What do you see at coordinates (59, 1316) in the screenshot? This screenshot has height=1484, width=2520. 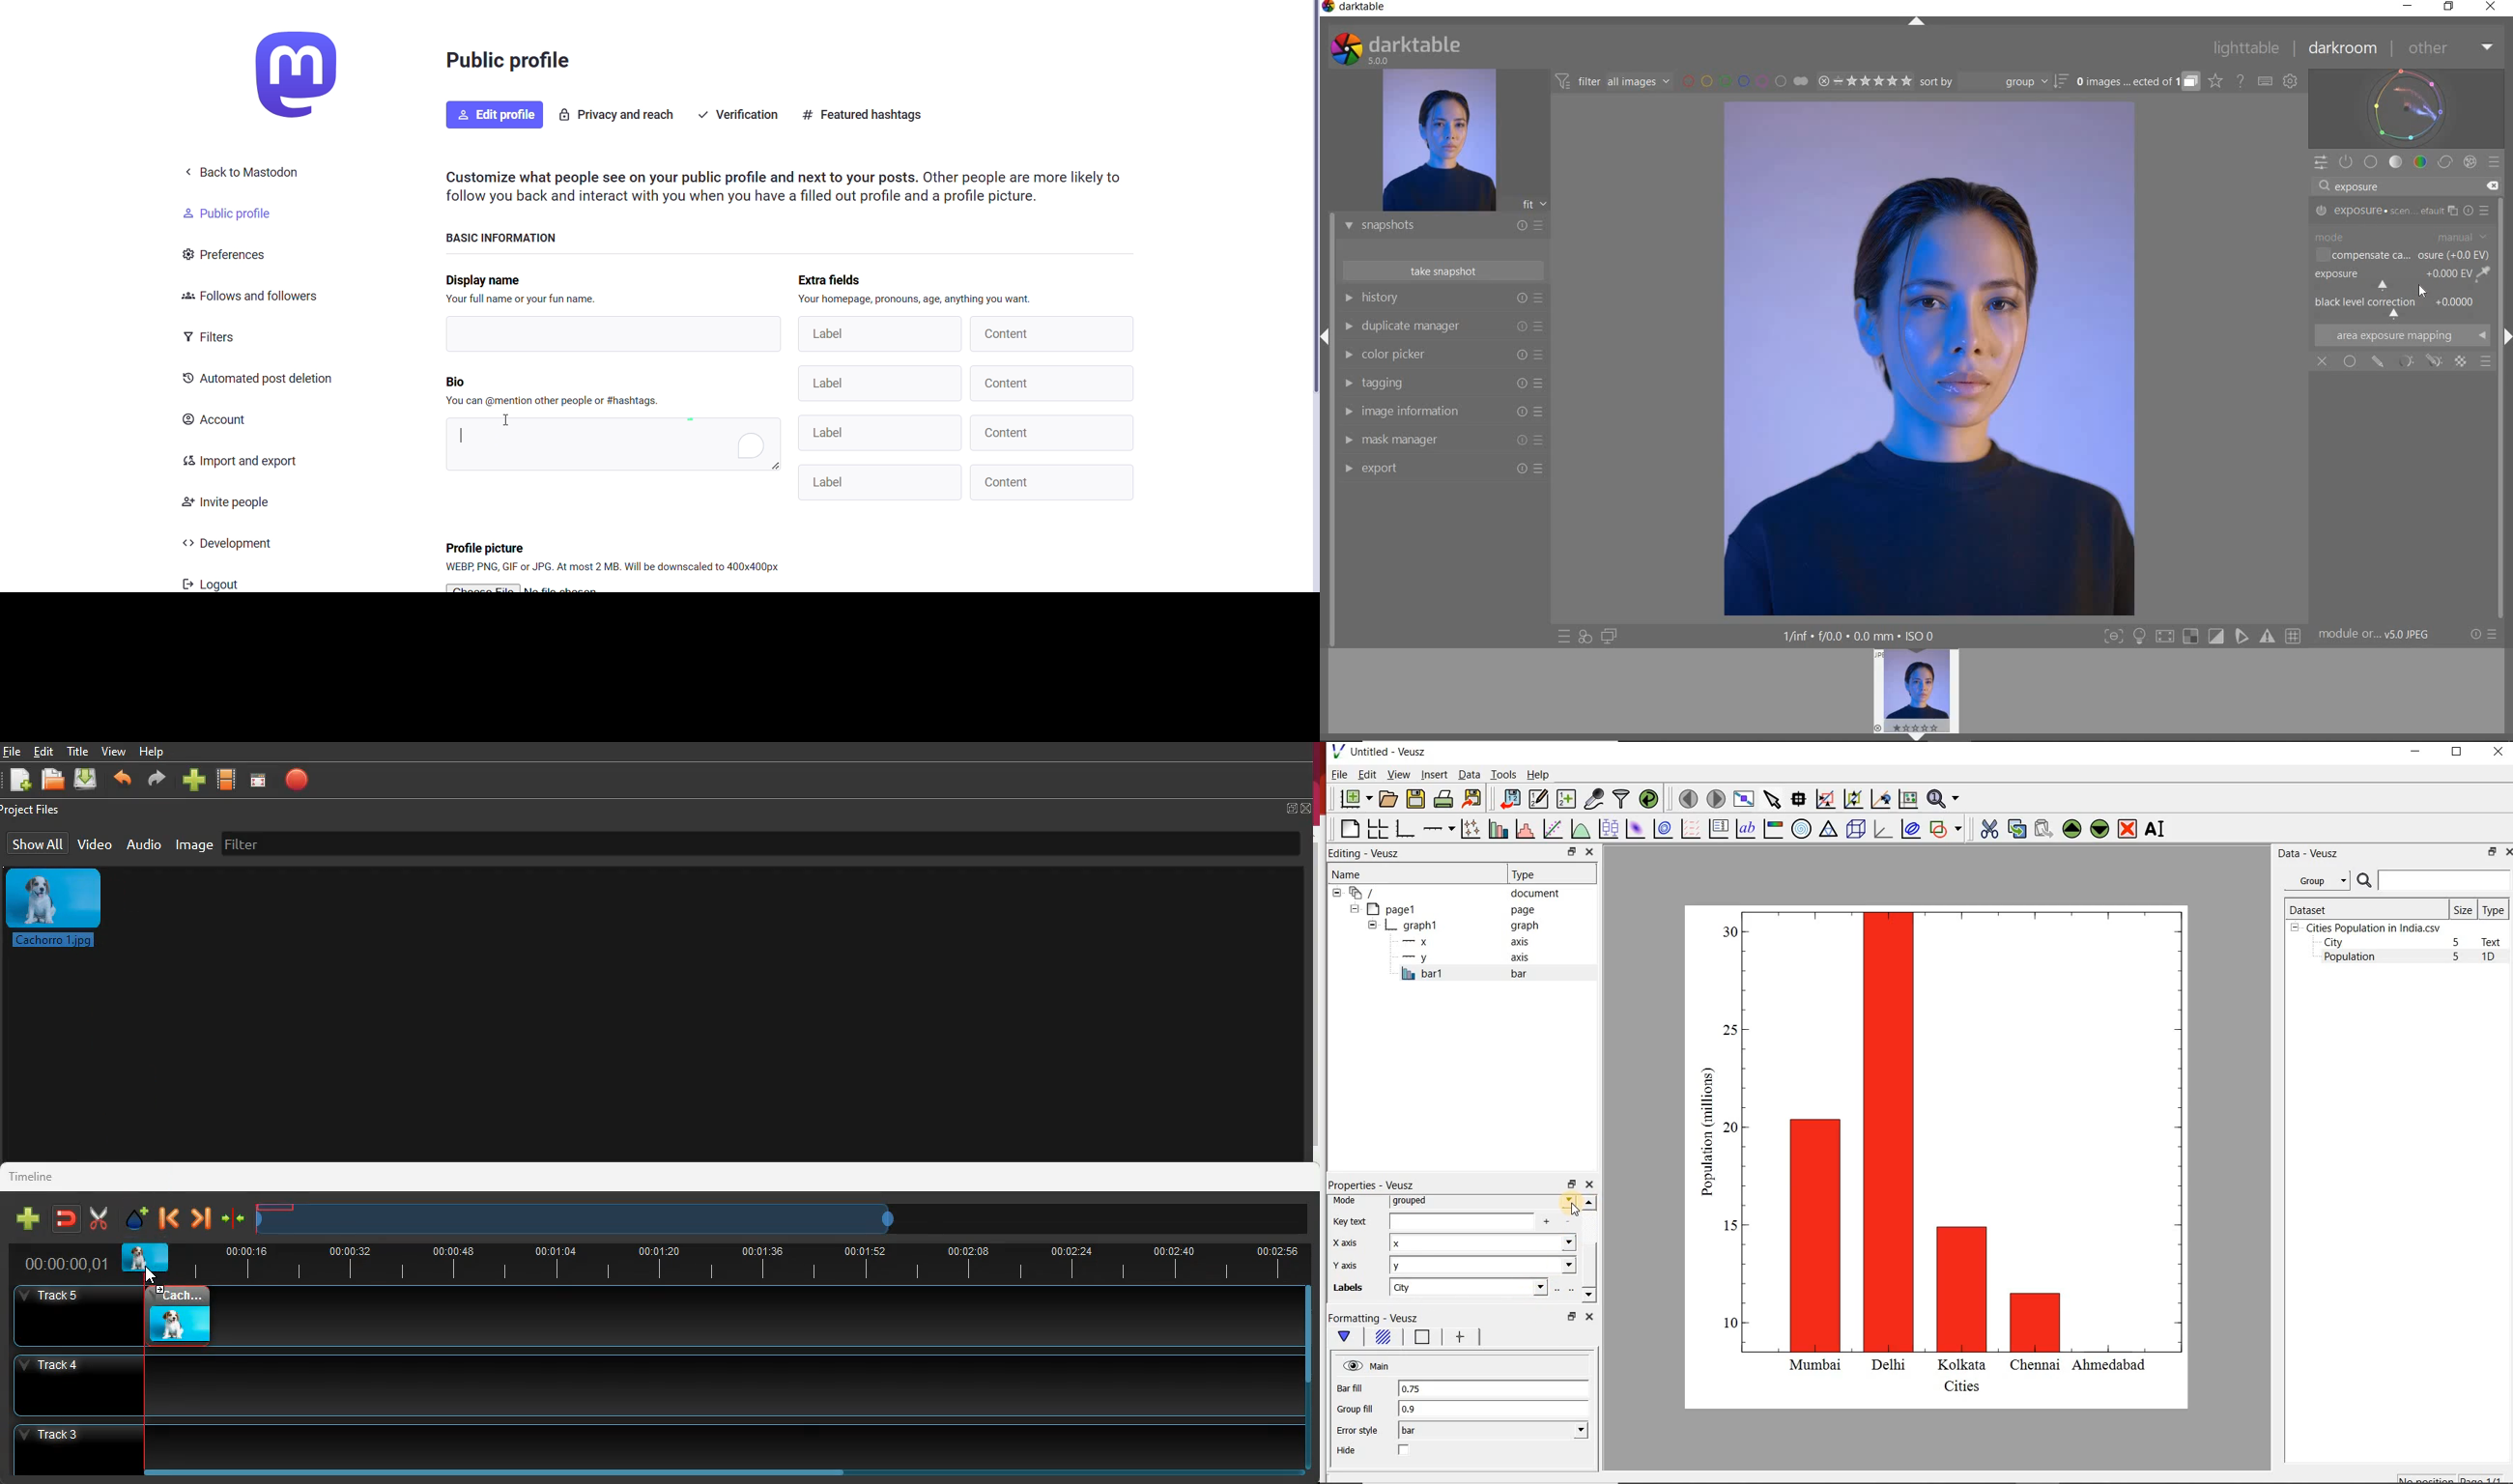 I see `` at bounding box center [59, 1316].